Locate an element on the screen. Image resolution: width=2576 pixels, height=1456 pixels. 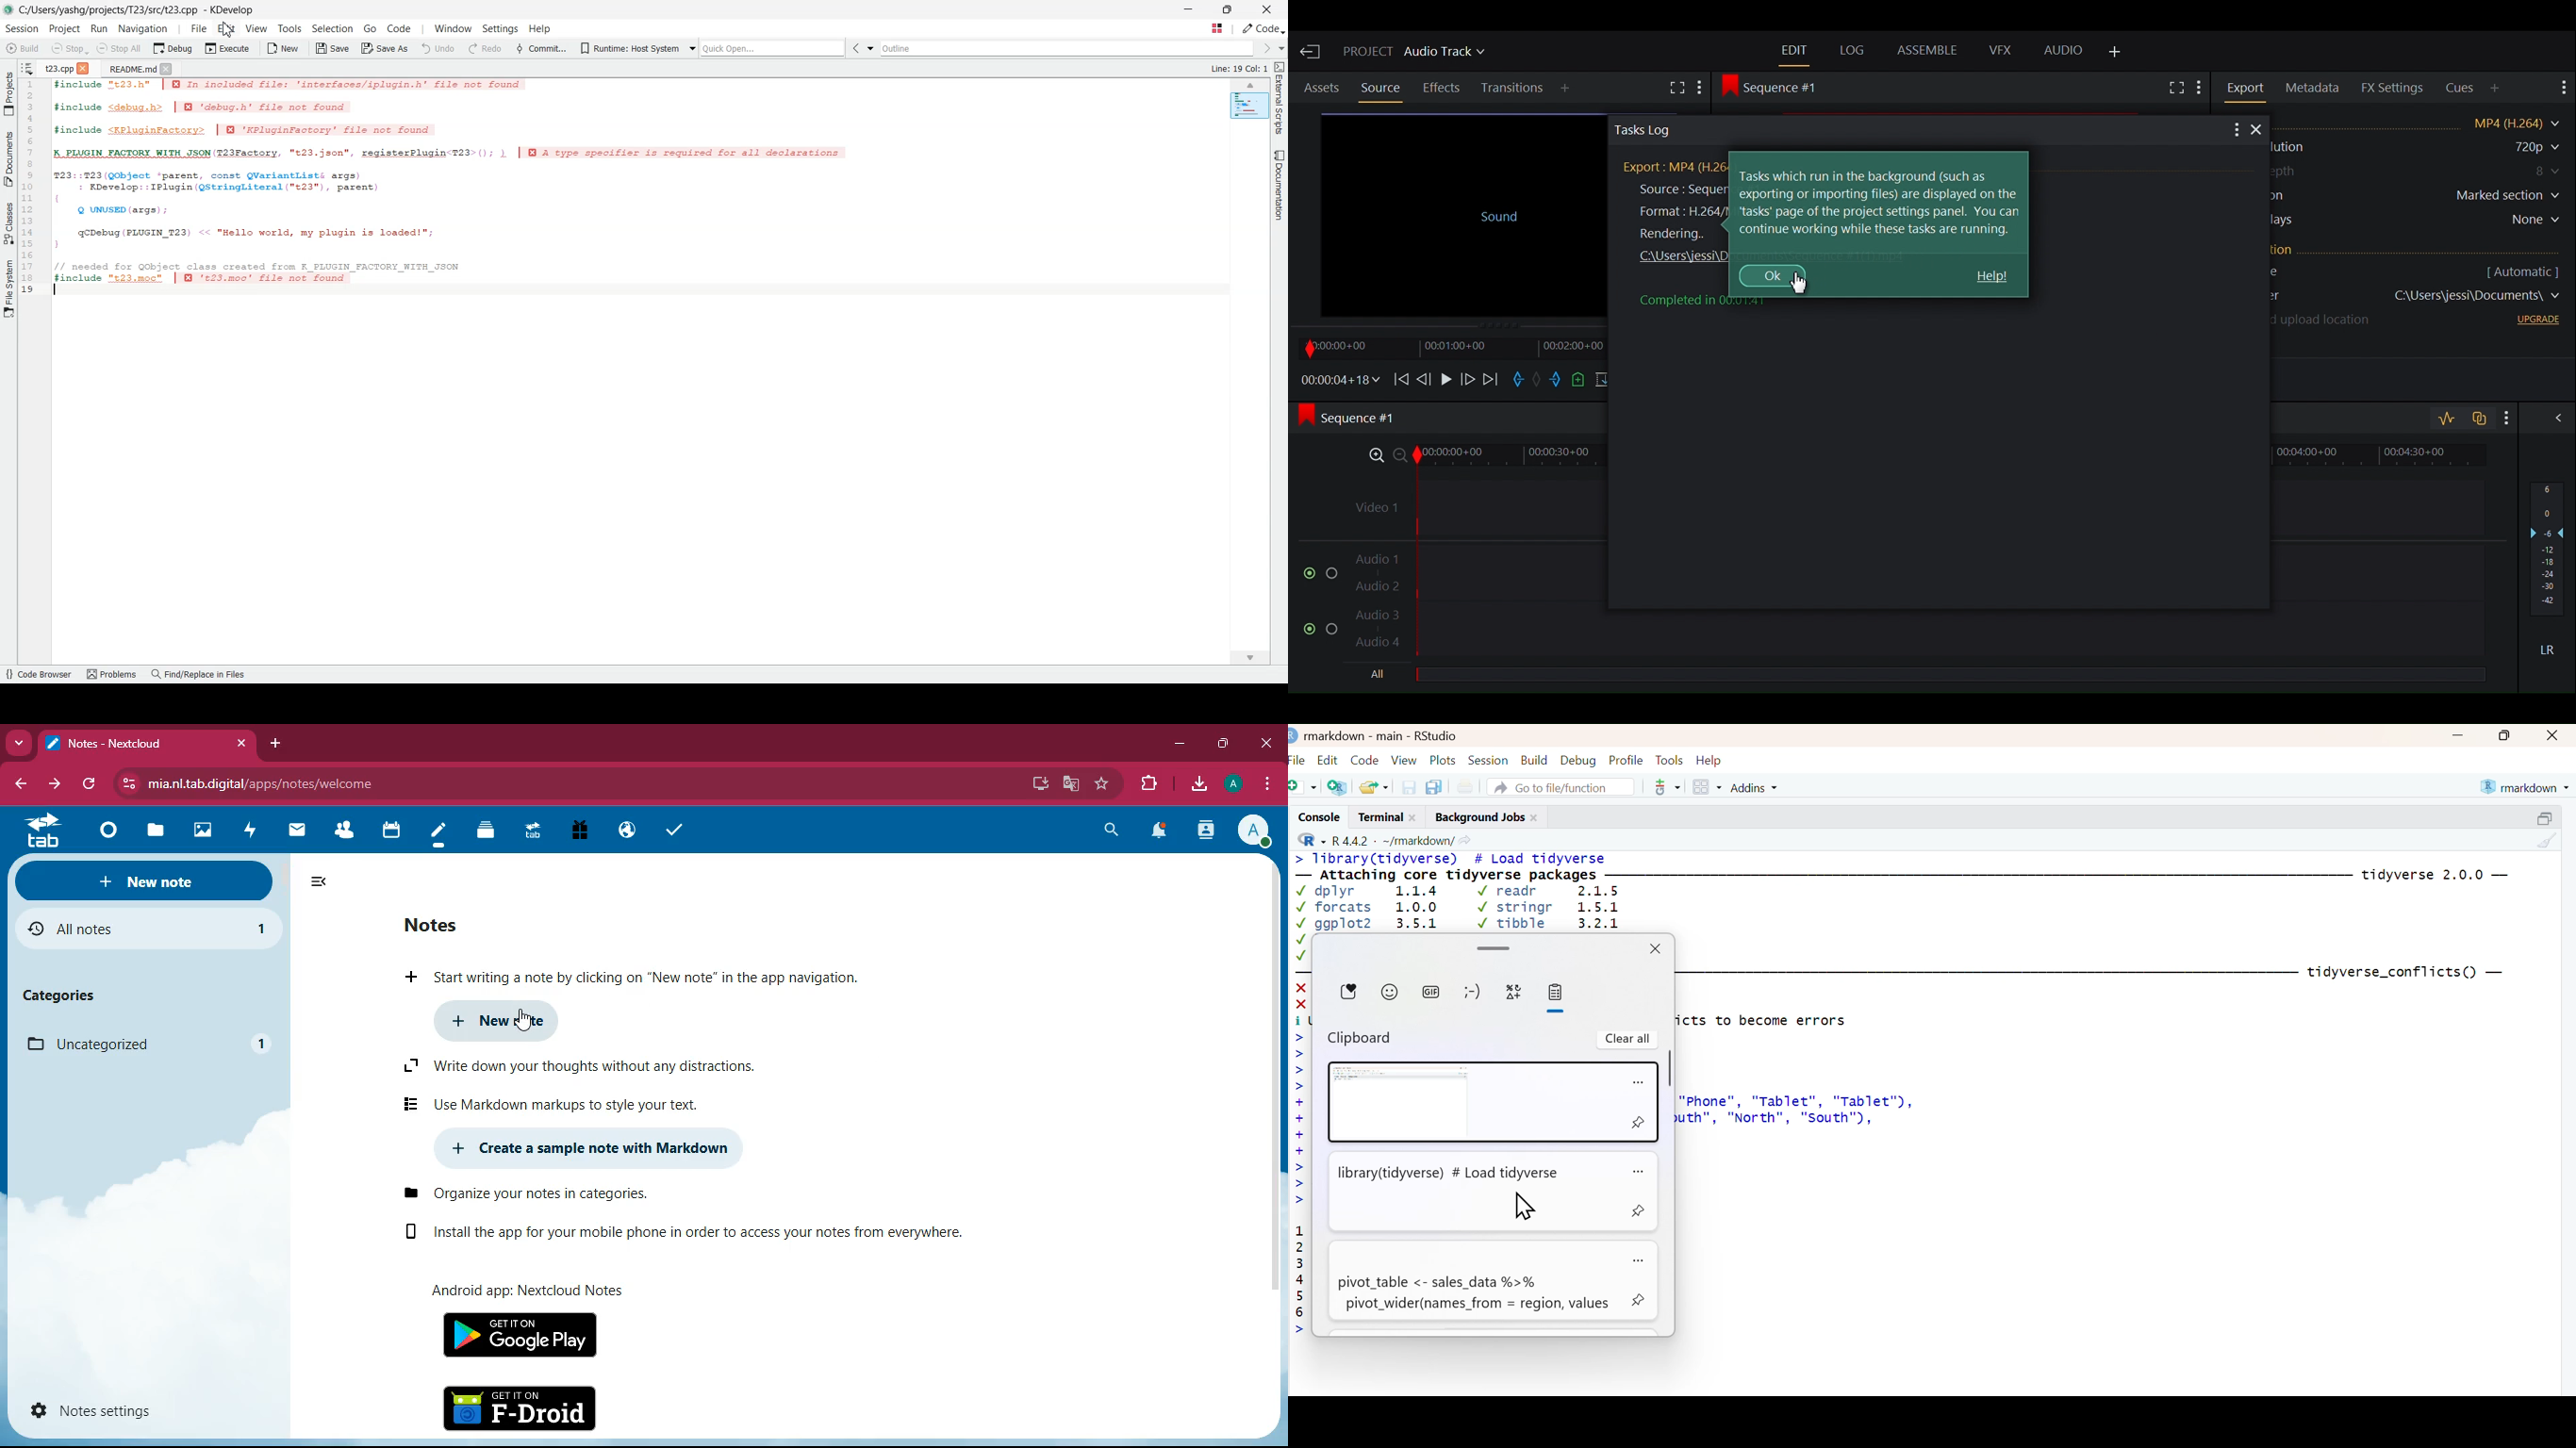
> Tibrary(tidyverse) # Load tidyverse— Attaching core tidyverse packages —m7m7mm— —————————_______ tidyverse 2.0.0 —Vv dplyr 1.1.4 Vv readr 2.1.5v forcats 1.0.0 Vv stringr 1.5.1Vv ggplot2 3.5.1 Vv tibble 3.2.1Vv Tlubridate 1.9.4 Vv tidyr 1.3.1Vv purrr 1.0.4— conflicts ——M8M8M¥ — WM —  ___———————————— tidyverse_conflicts() —X dplyr::filter() masks stats::filter()X dplyr::lagQ) masks stats::lagQ)i Use the conflicted package to force all conflicts to become errors>>> # Sample sales datasetsales_data <- data.frame(product = c("Laptop”, "Laptop", "Phone", "Phone", "Tablet", "Tablet"),region = c("North", "South", "North", "south", "North", "south"),sales = c(500, 600, 300, 400, 200, 250)d)# Print datasetprint(sales_data) is located at coordinates (1912, 889).